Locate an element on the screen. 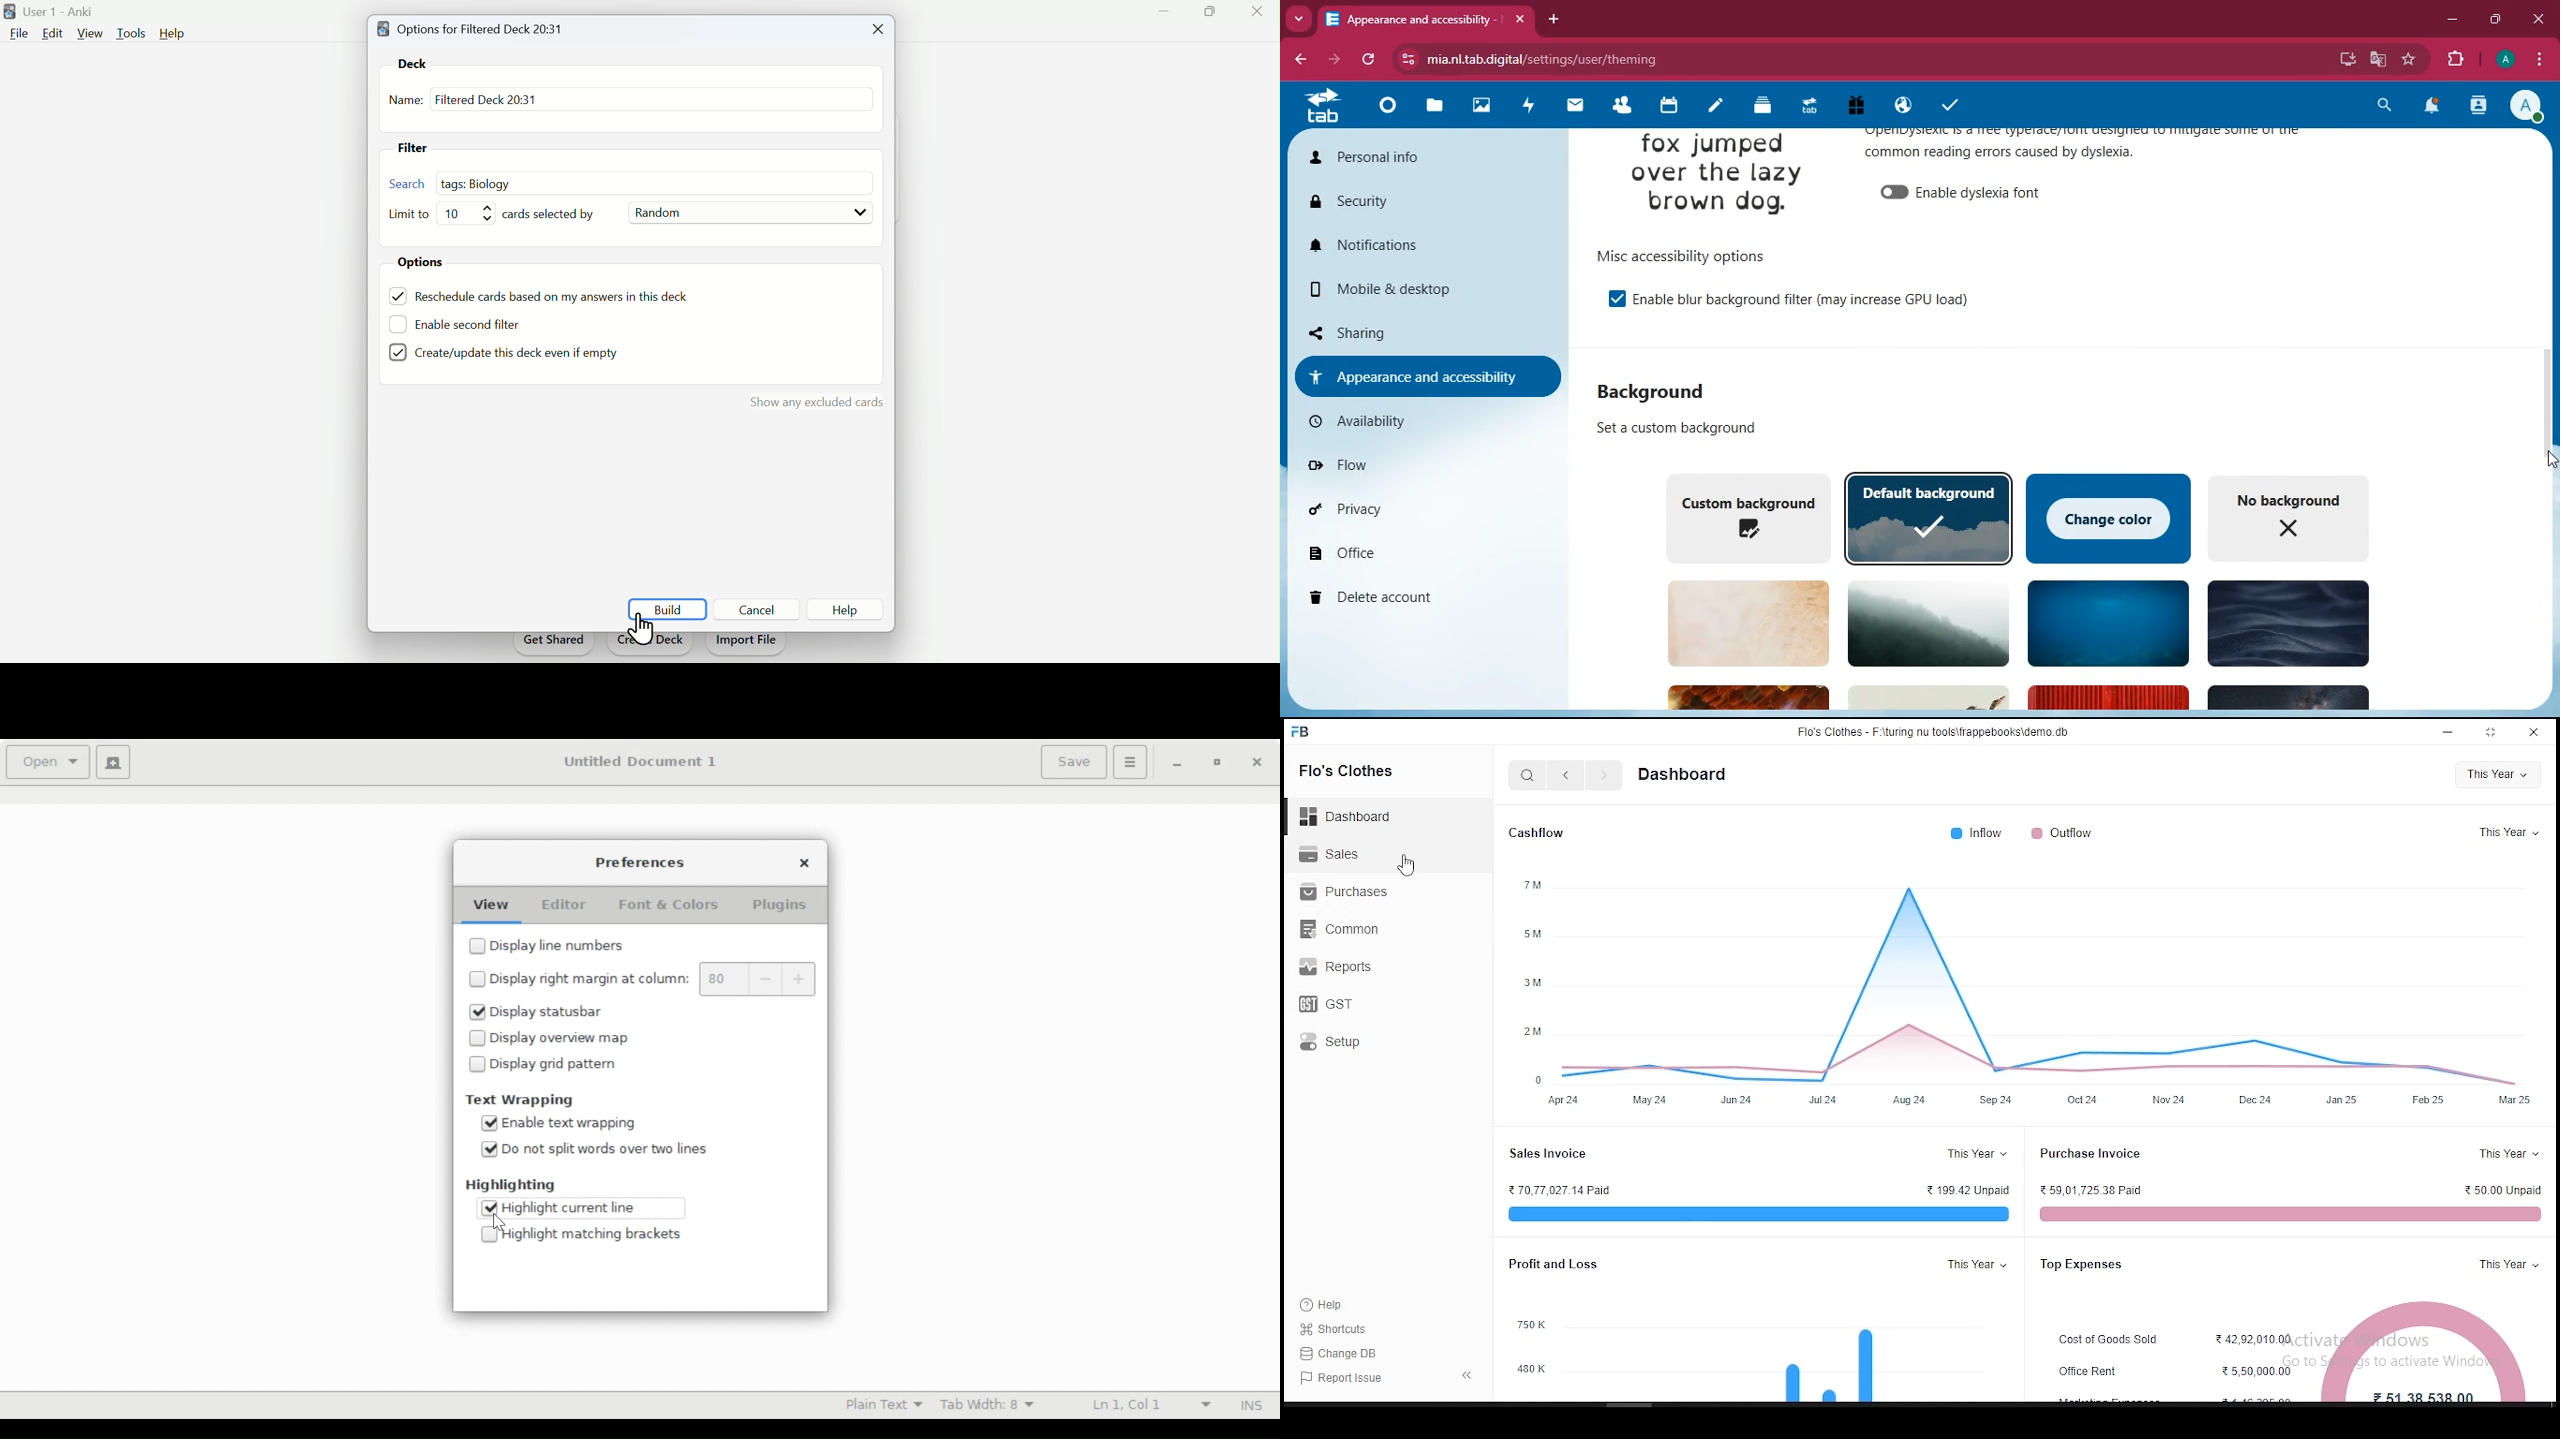 The image size is (2576, 1456). Options for filtered deck 20: 31 is located at coordinates (474, 28).